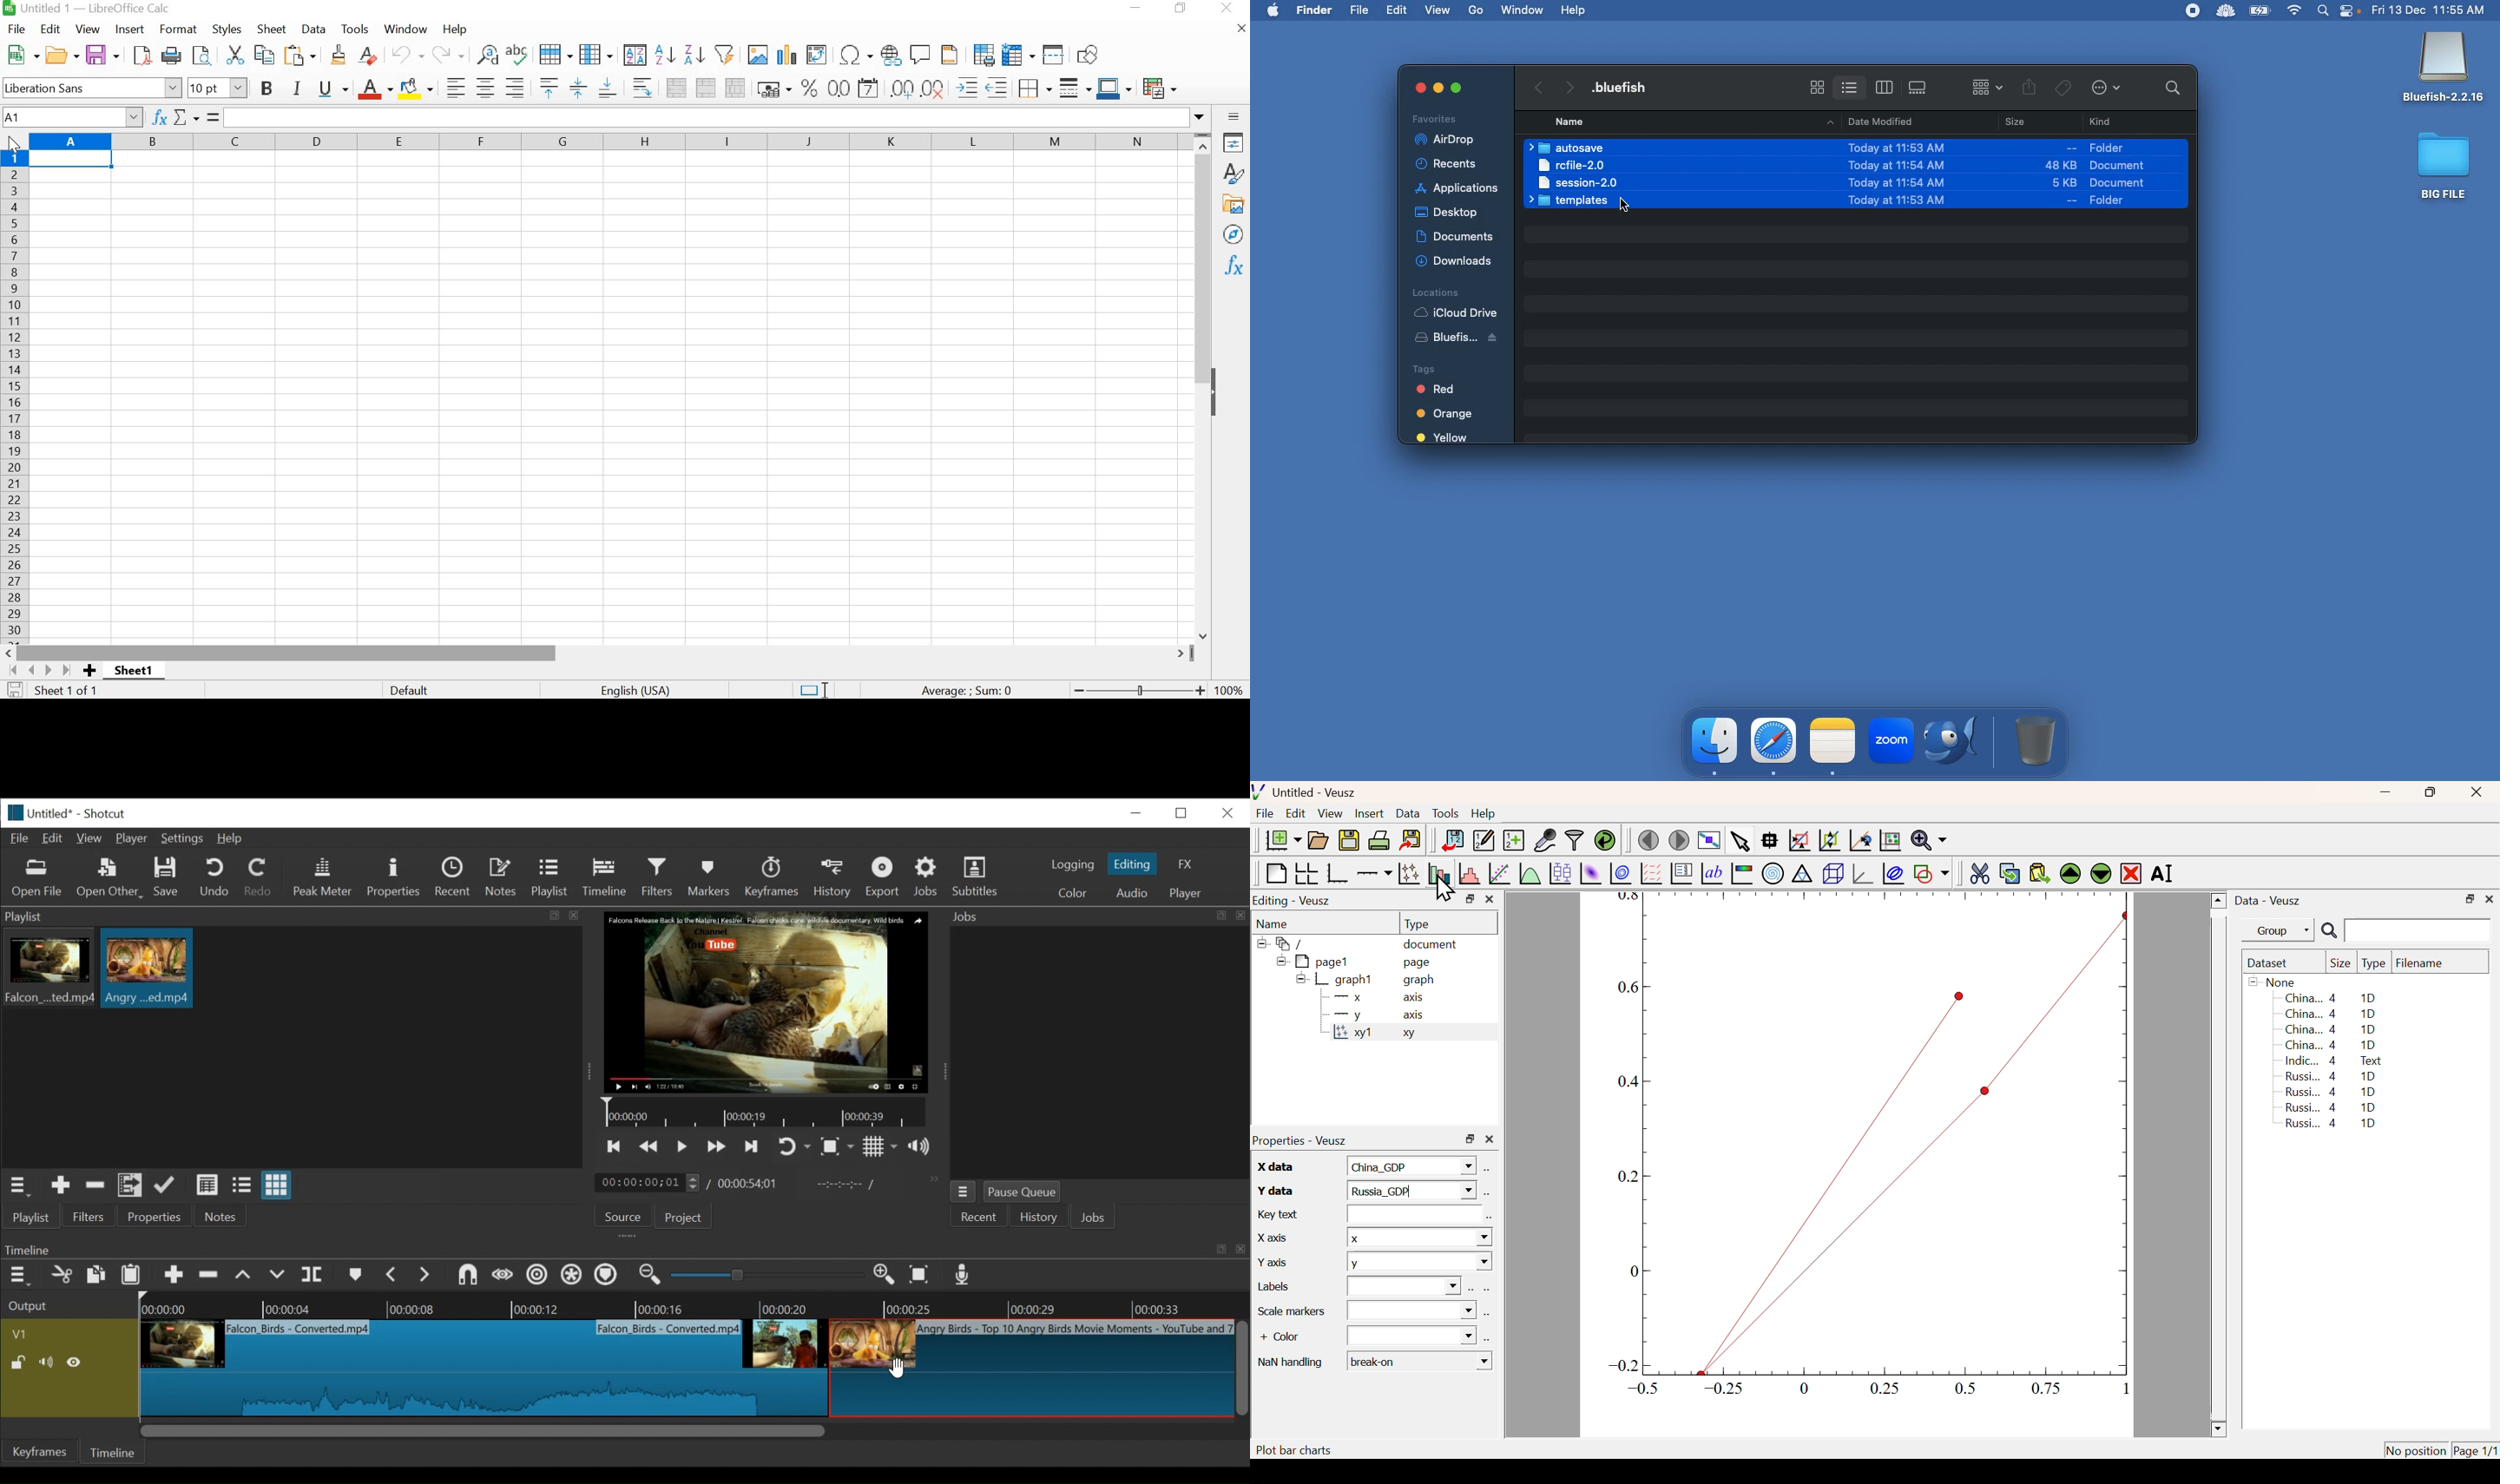  I want to click on update, so click(167, 1188).